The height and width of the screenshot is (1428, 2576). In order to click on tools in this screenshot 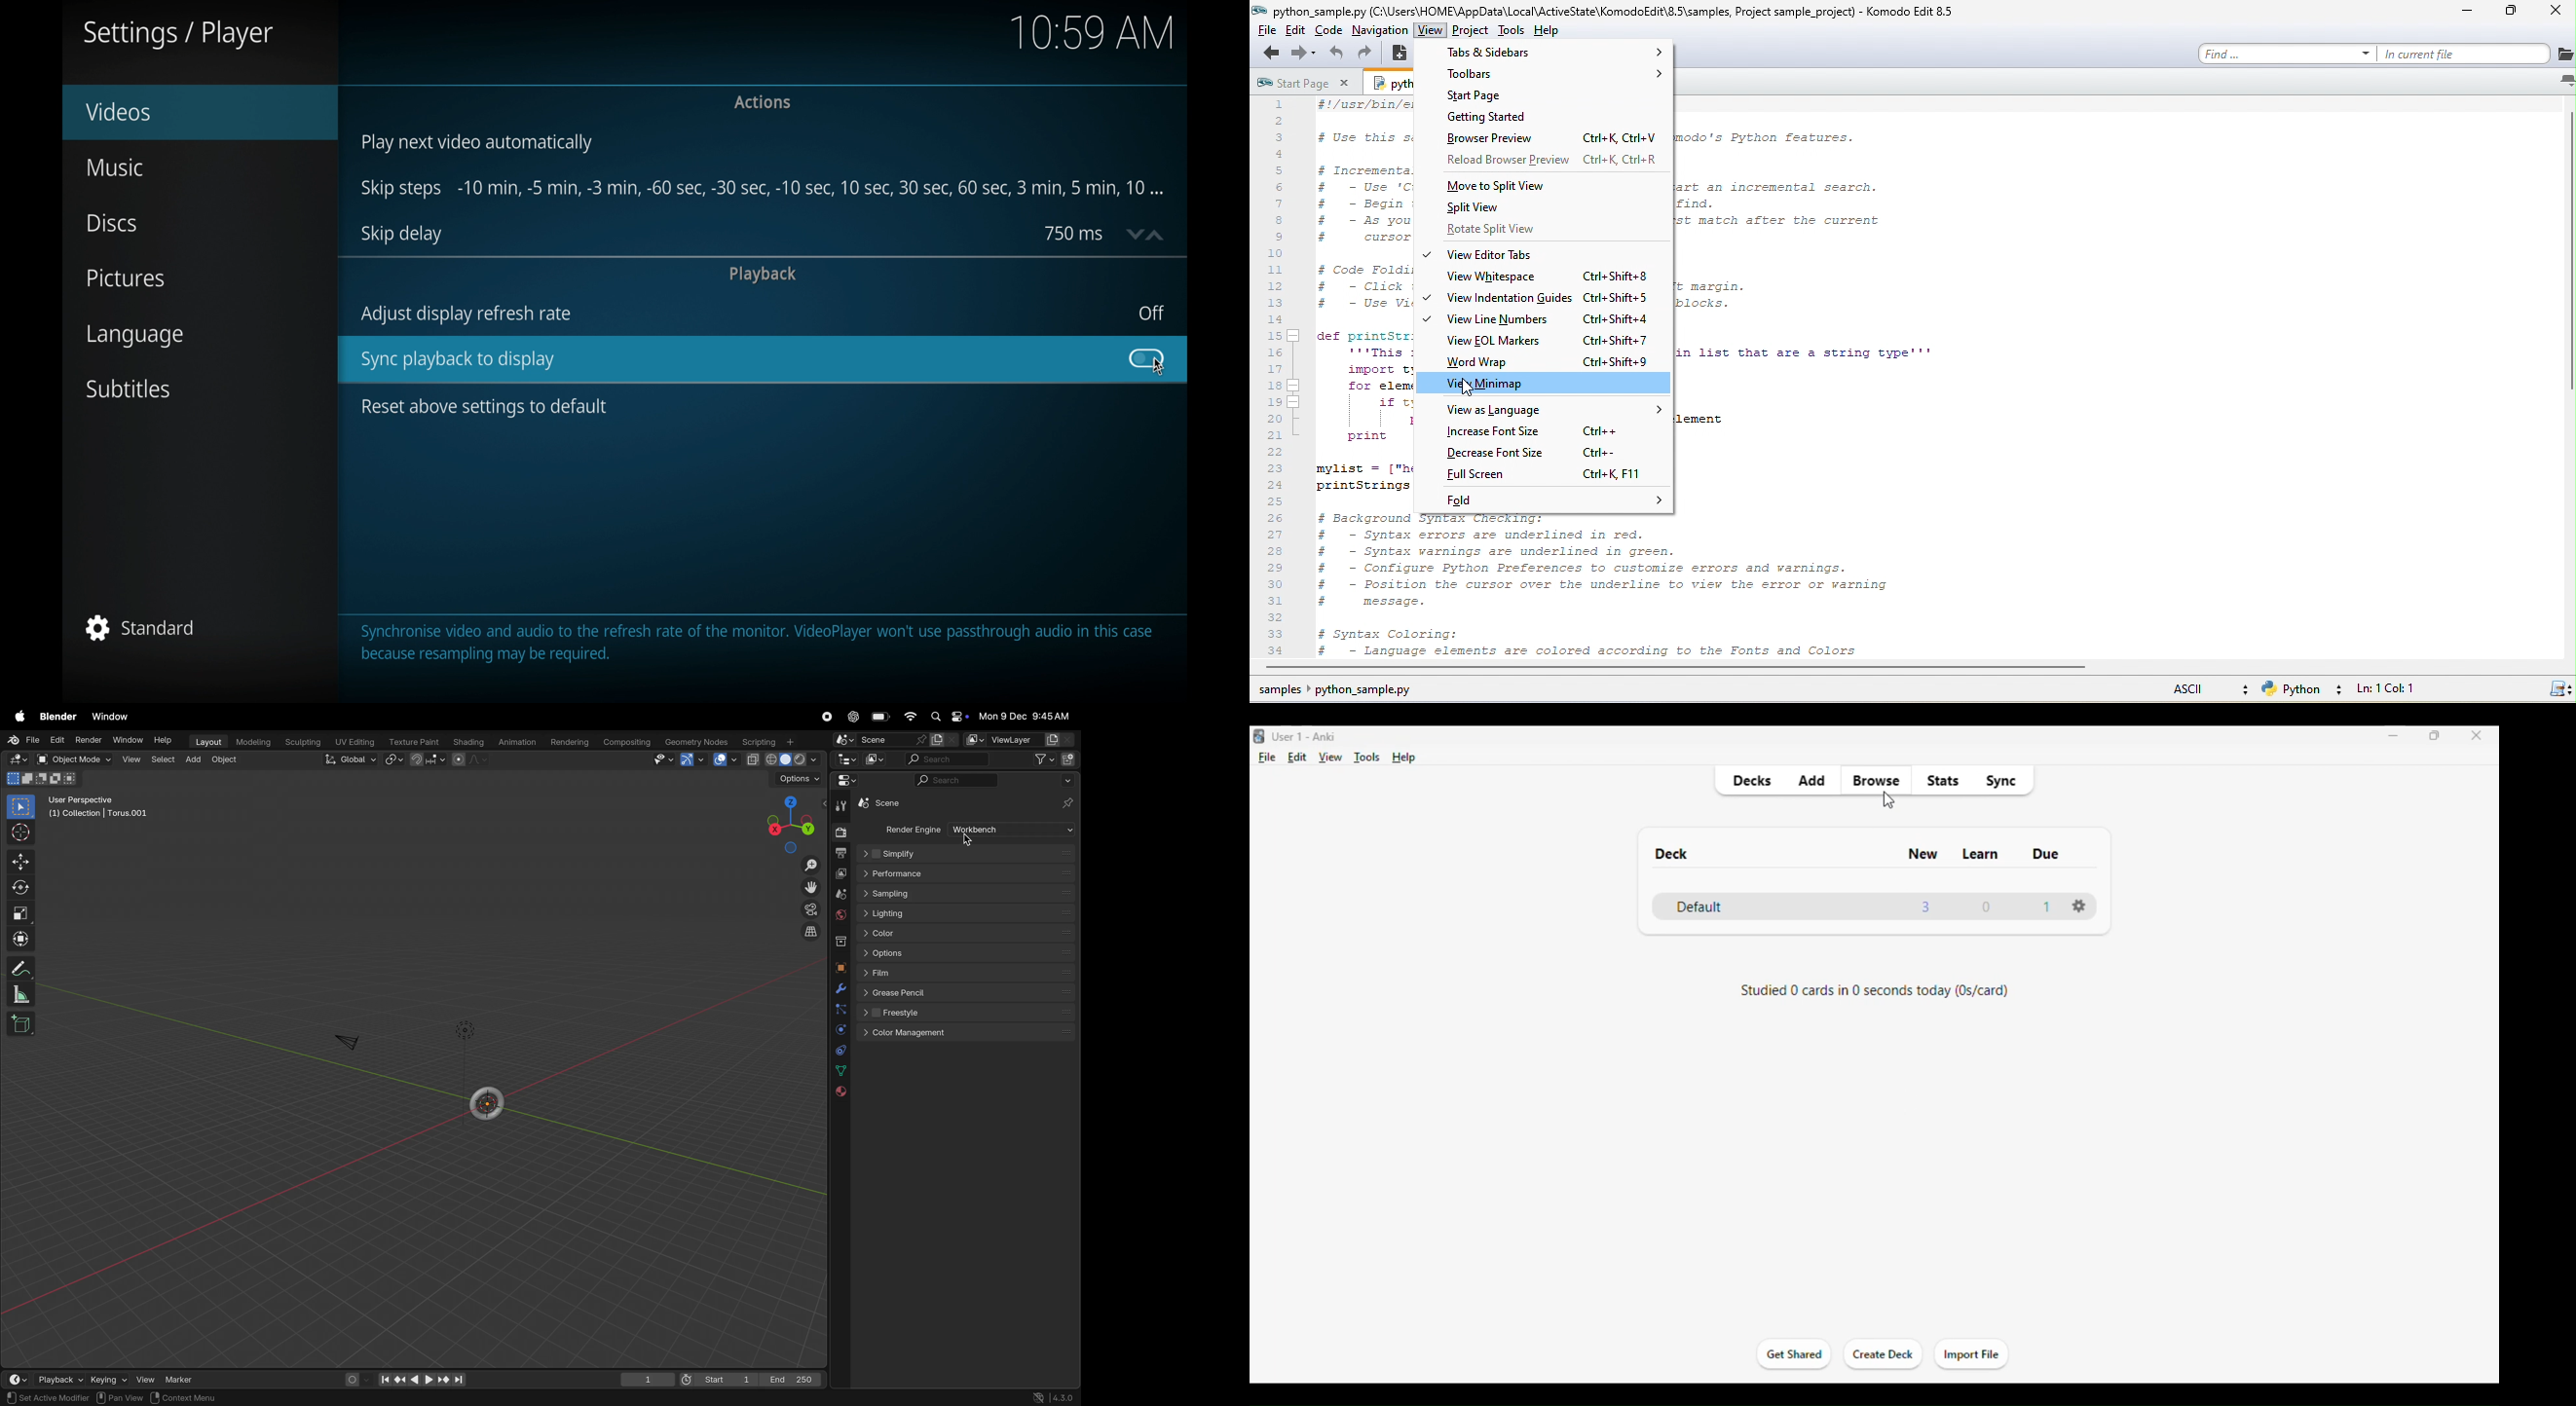, I will do `click(1368, 758)`.